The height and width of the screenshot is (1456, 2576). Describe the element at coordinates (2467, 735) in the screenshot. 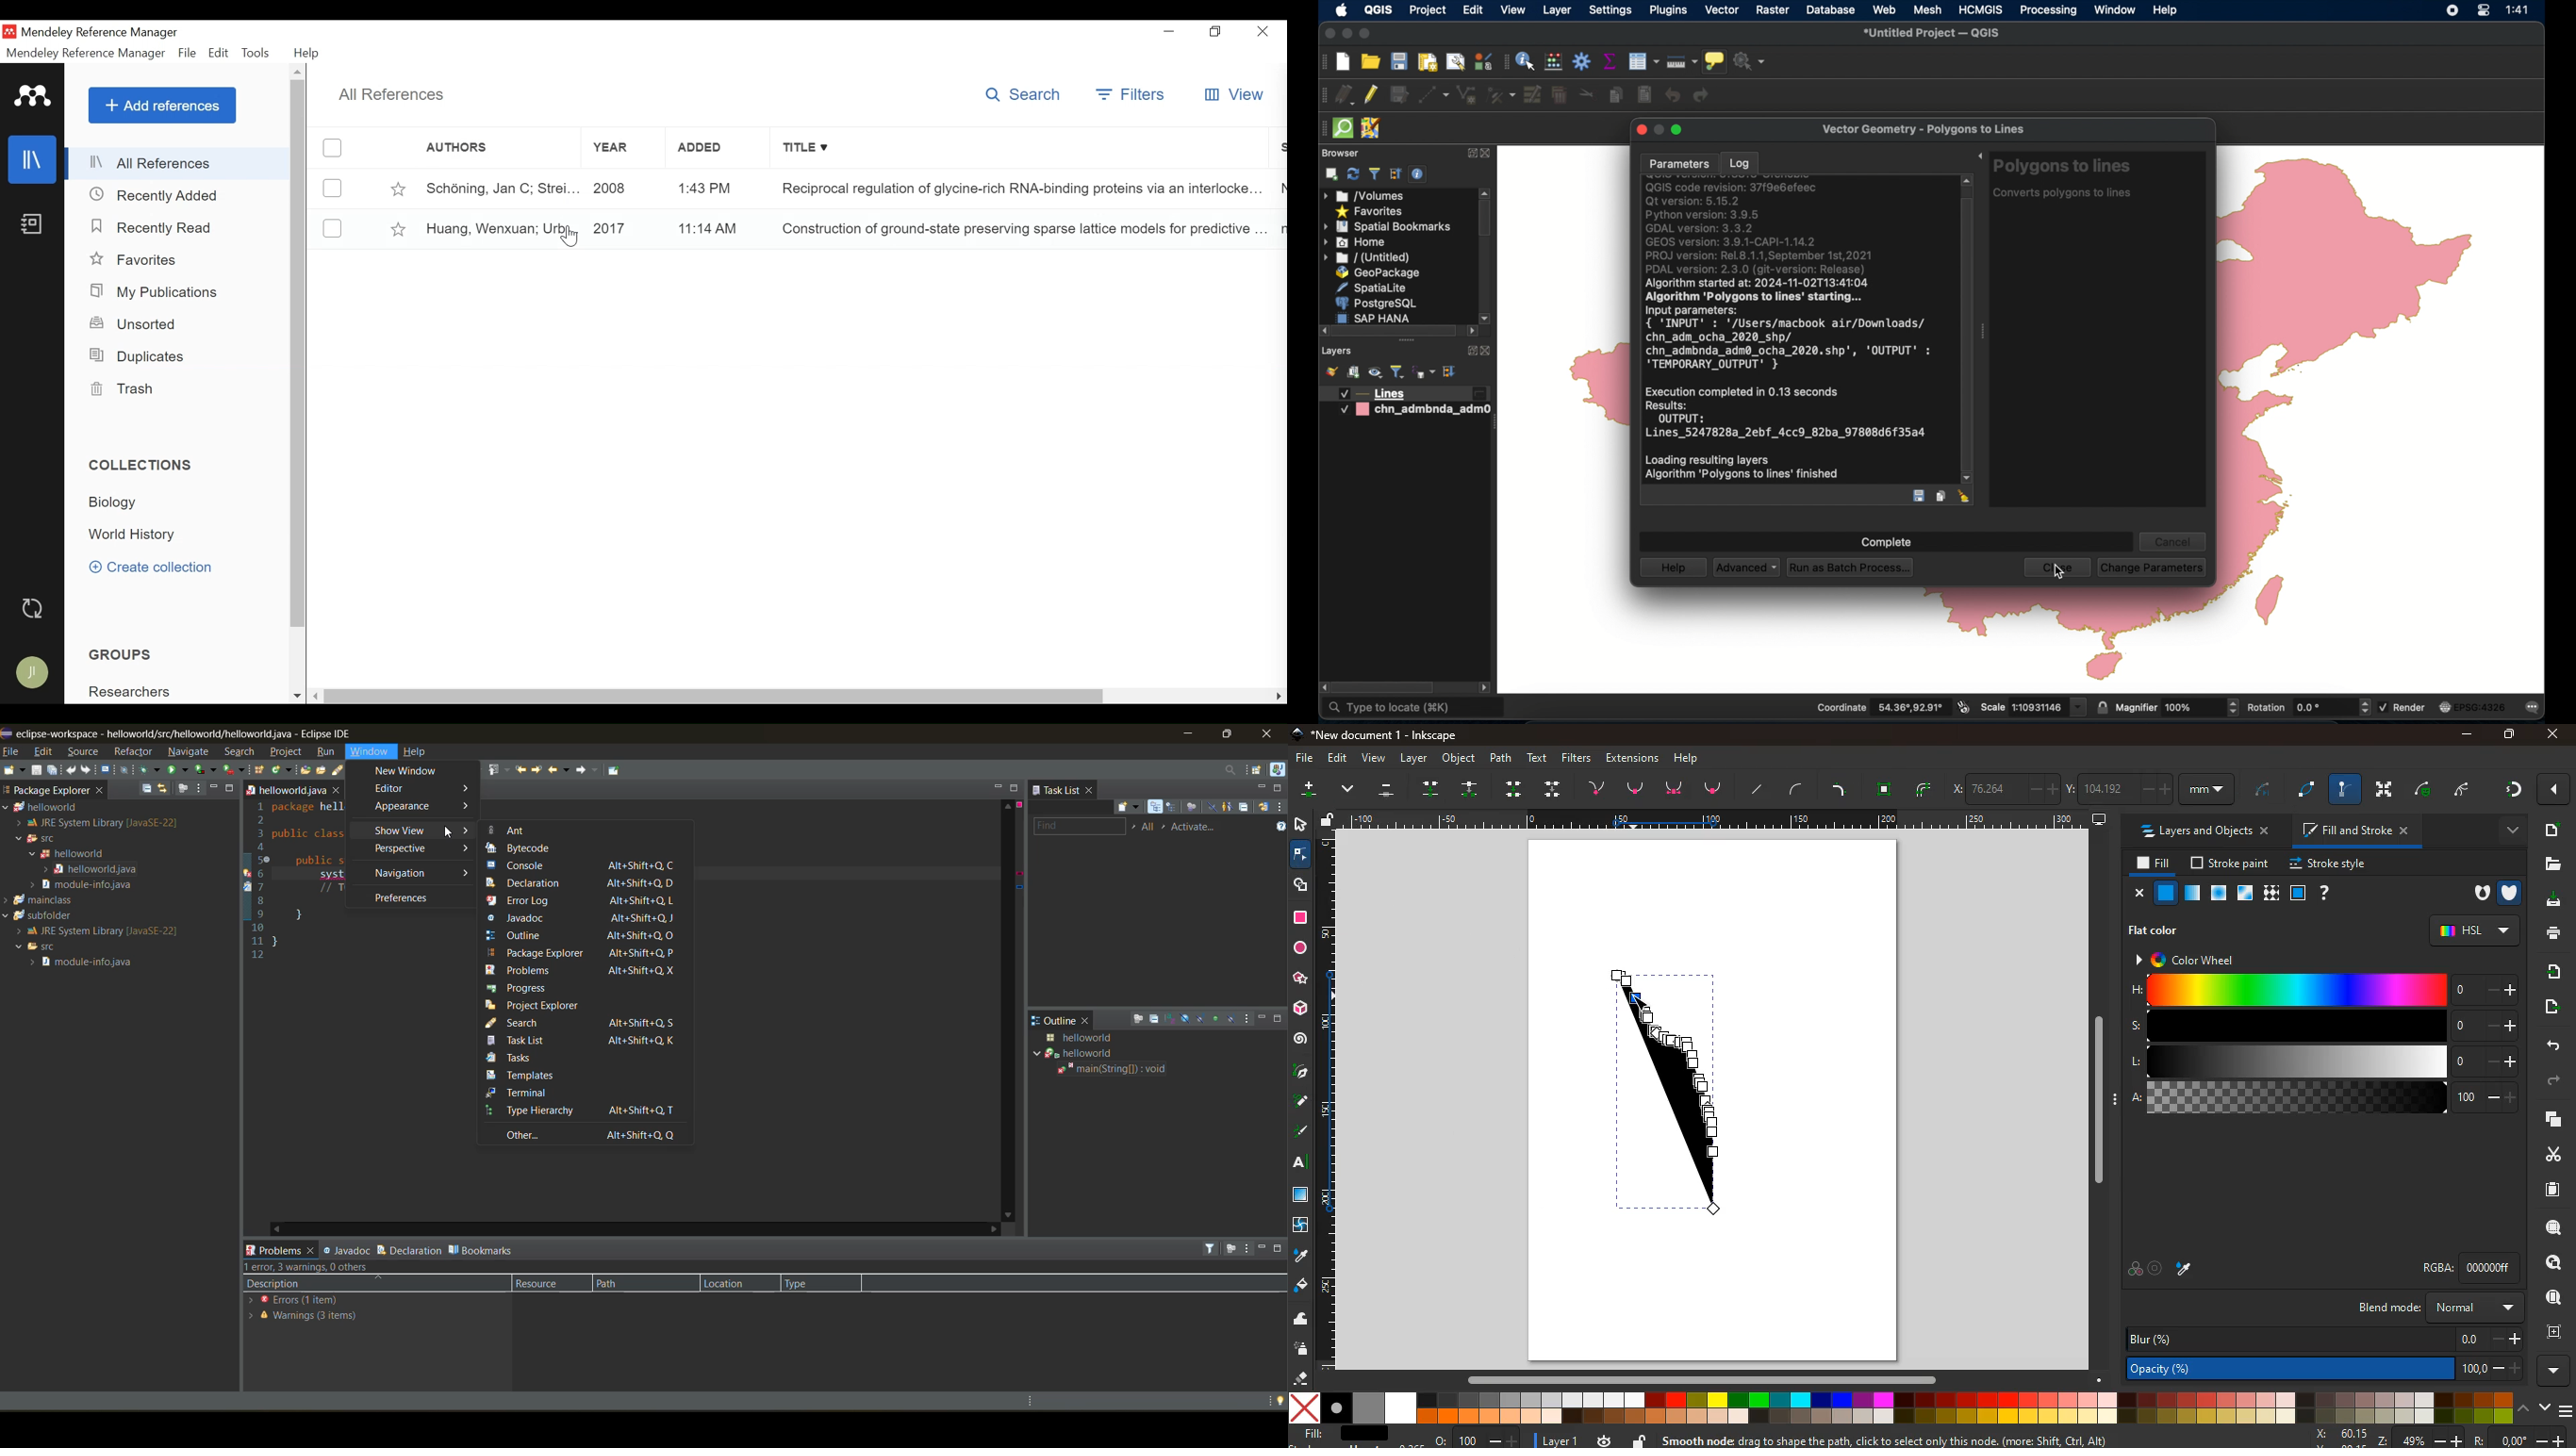

I see `minimize` at that location.